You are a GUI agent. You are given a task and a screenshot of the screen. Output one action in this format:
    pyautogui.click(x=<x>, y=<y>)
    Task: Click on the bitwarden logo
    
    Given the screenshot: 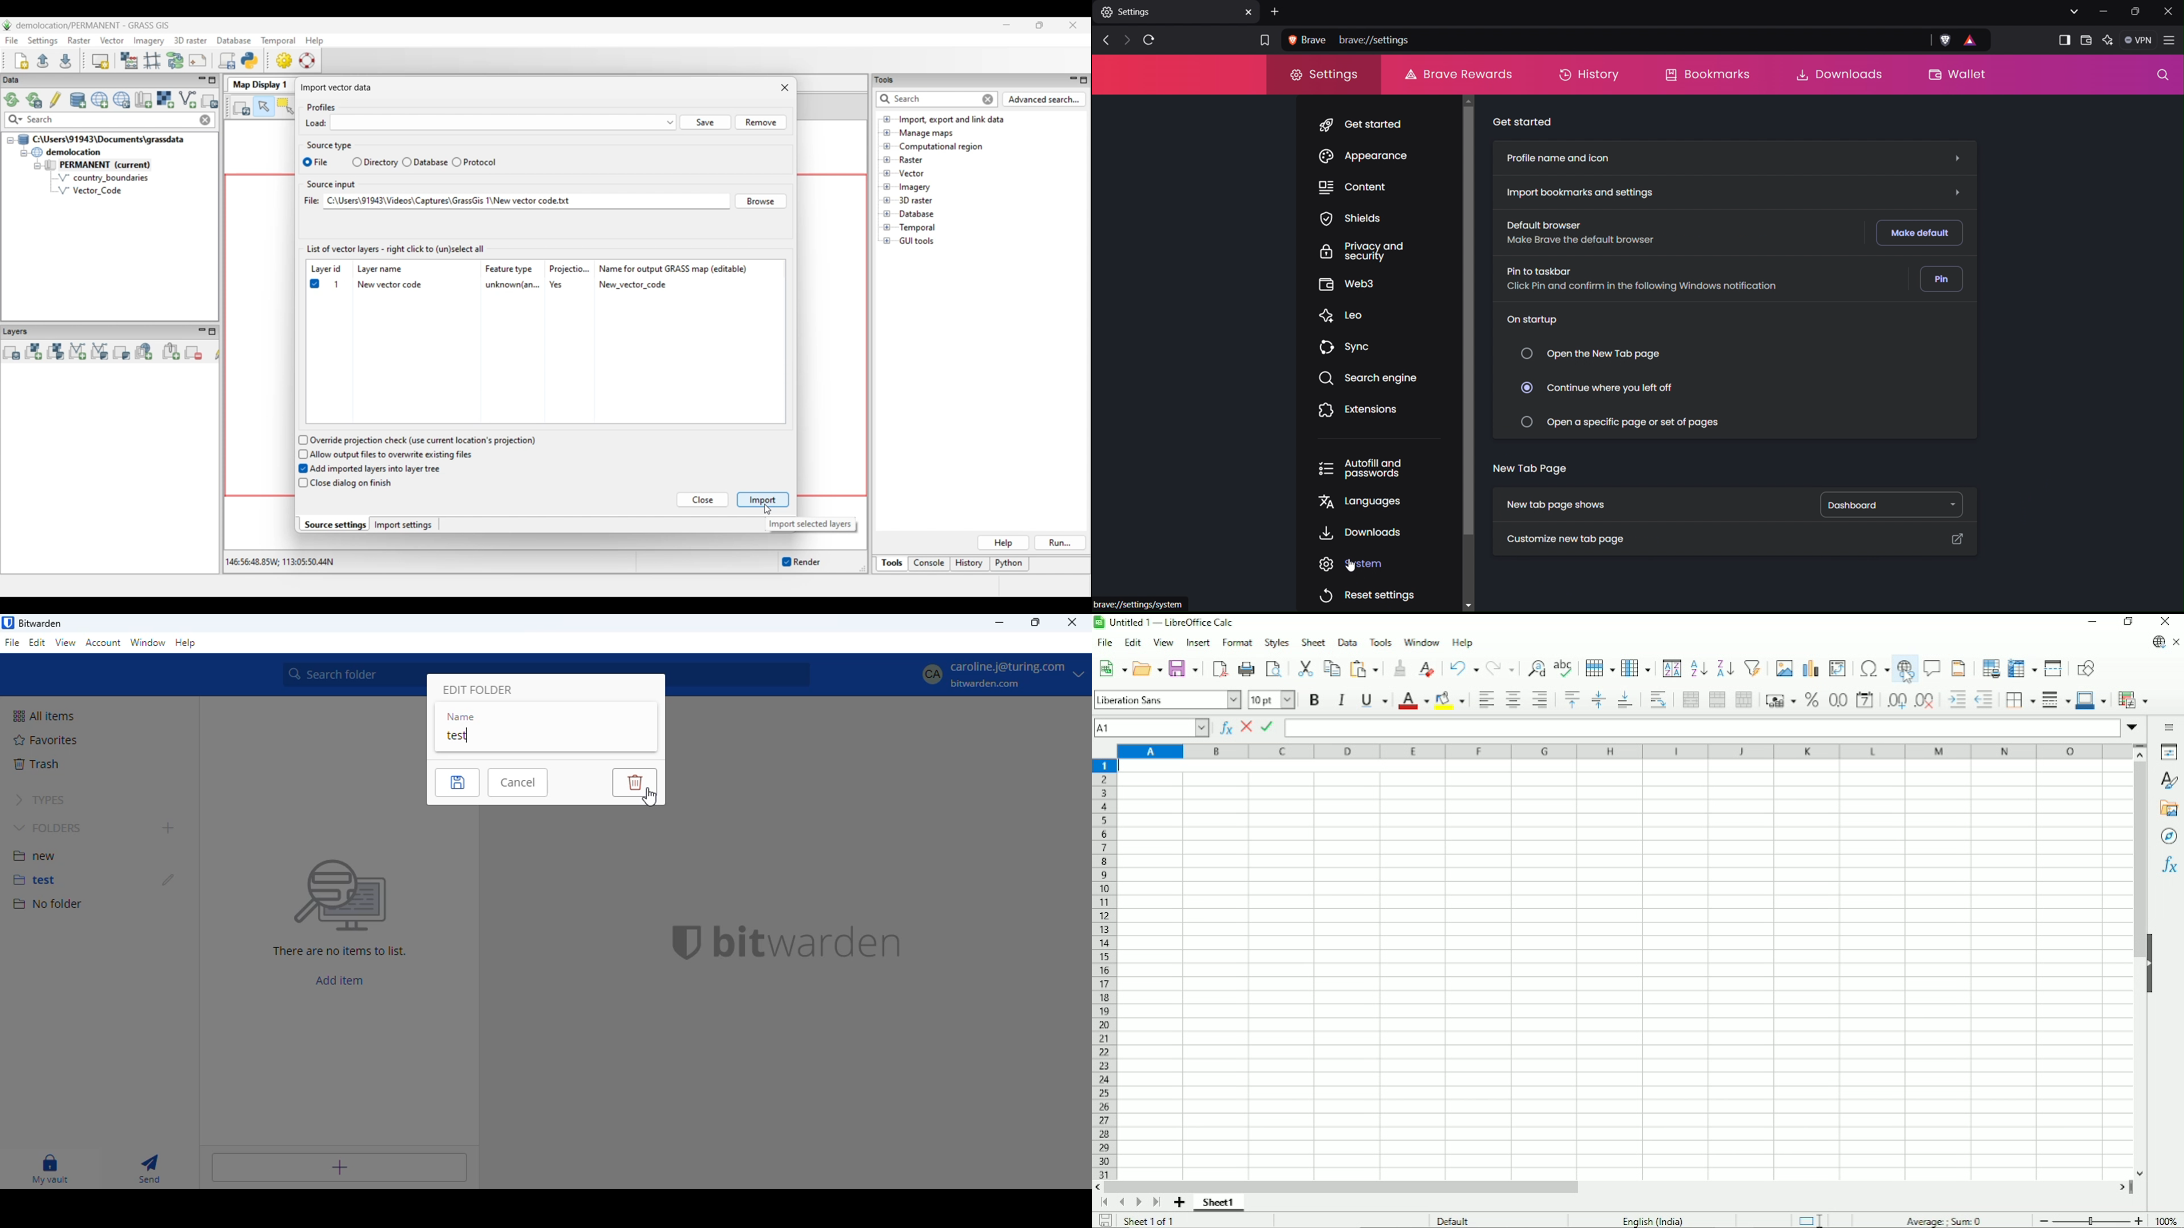 What is the action you would take?
    pyautogui.click(x=685, y=940)
    